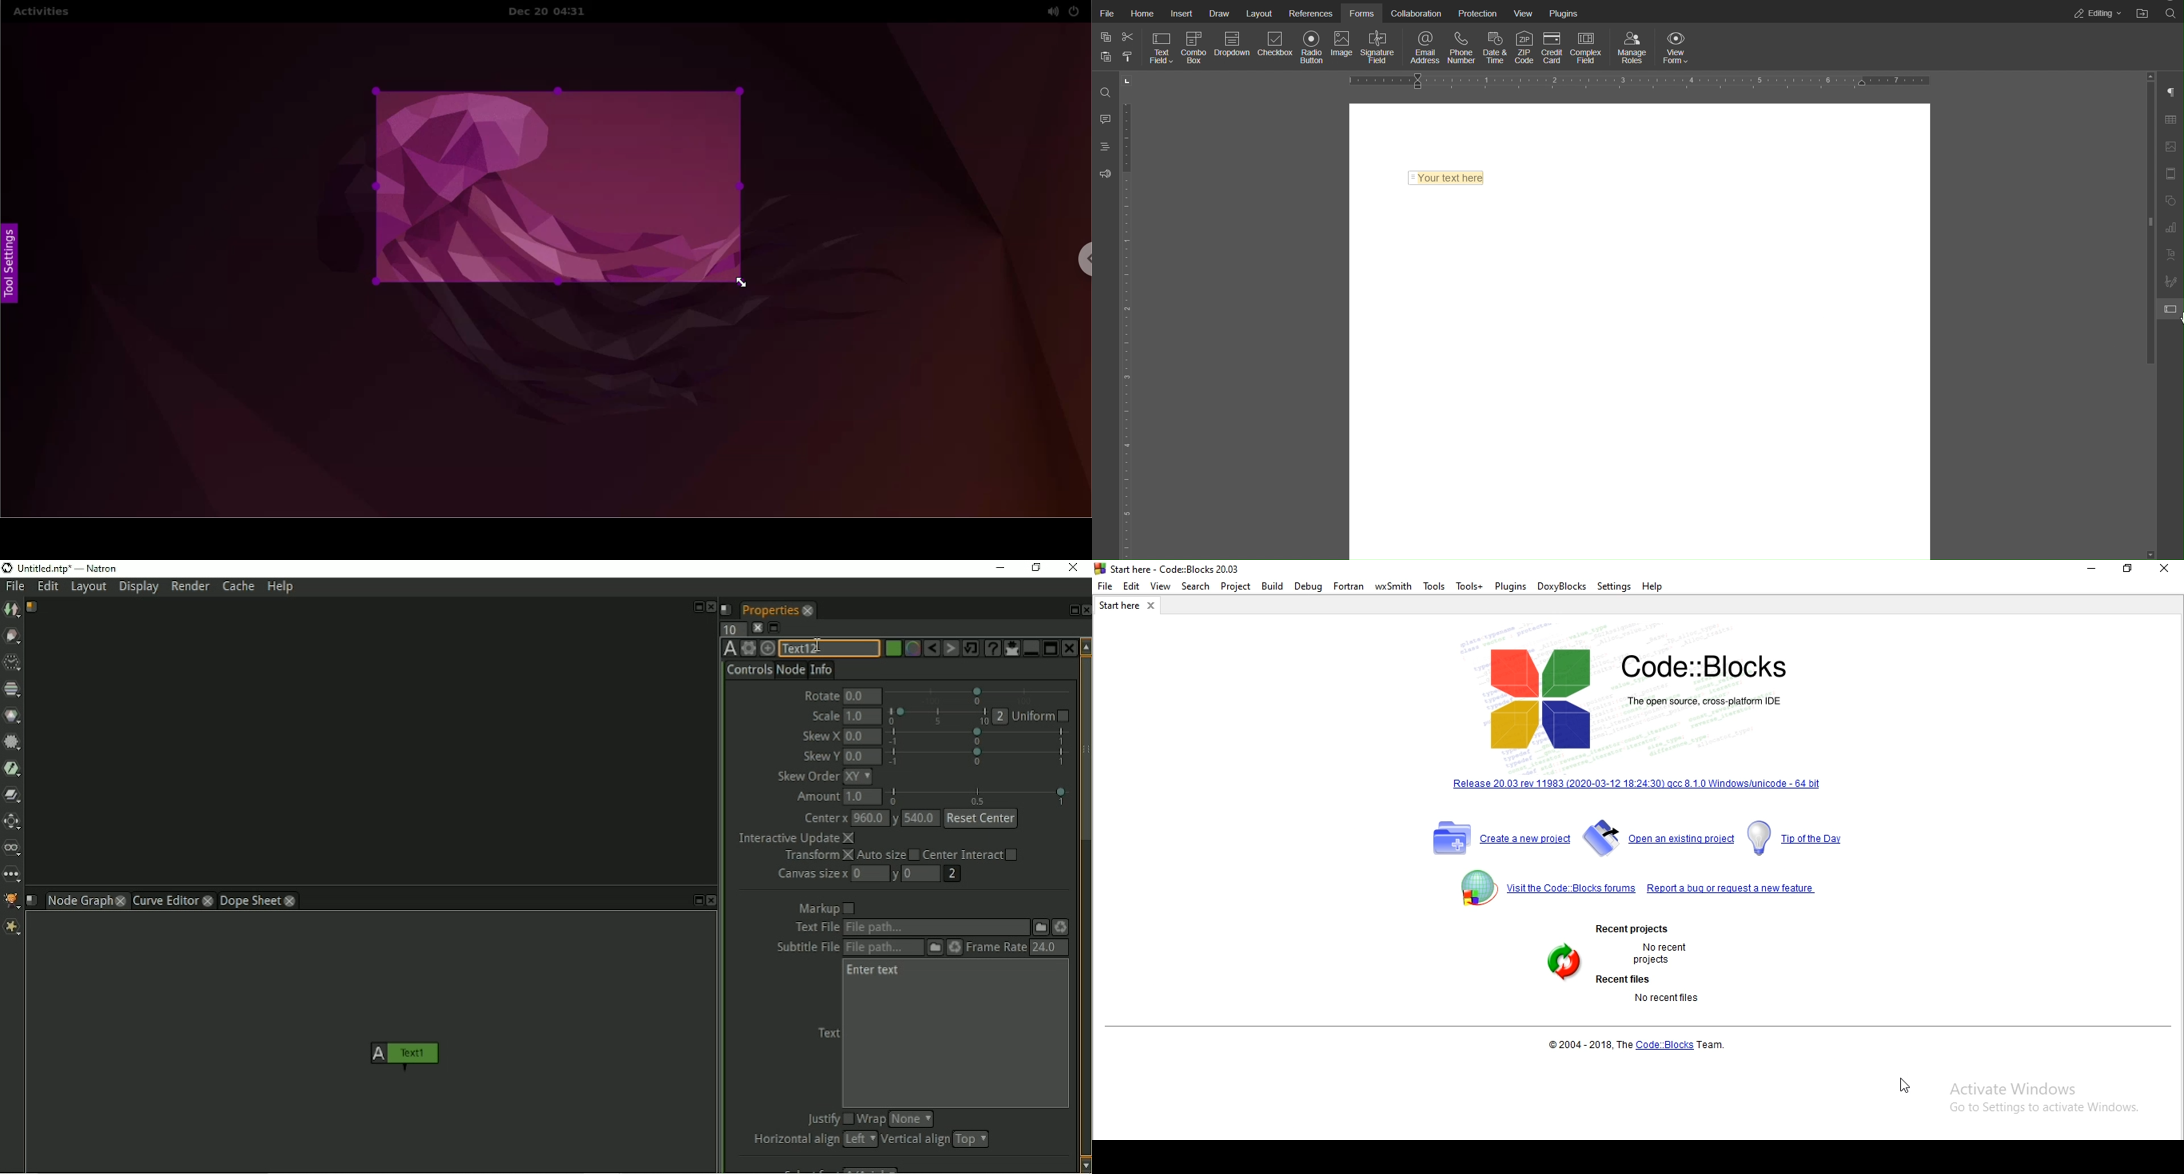  Describe the element at coordinates (1600, 837) in the screenshot. I see `Logo` at that location.